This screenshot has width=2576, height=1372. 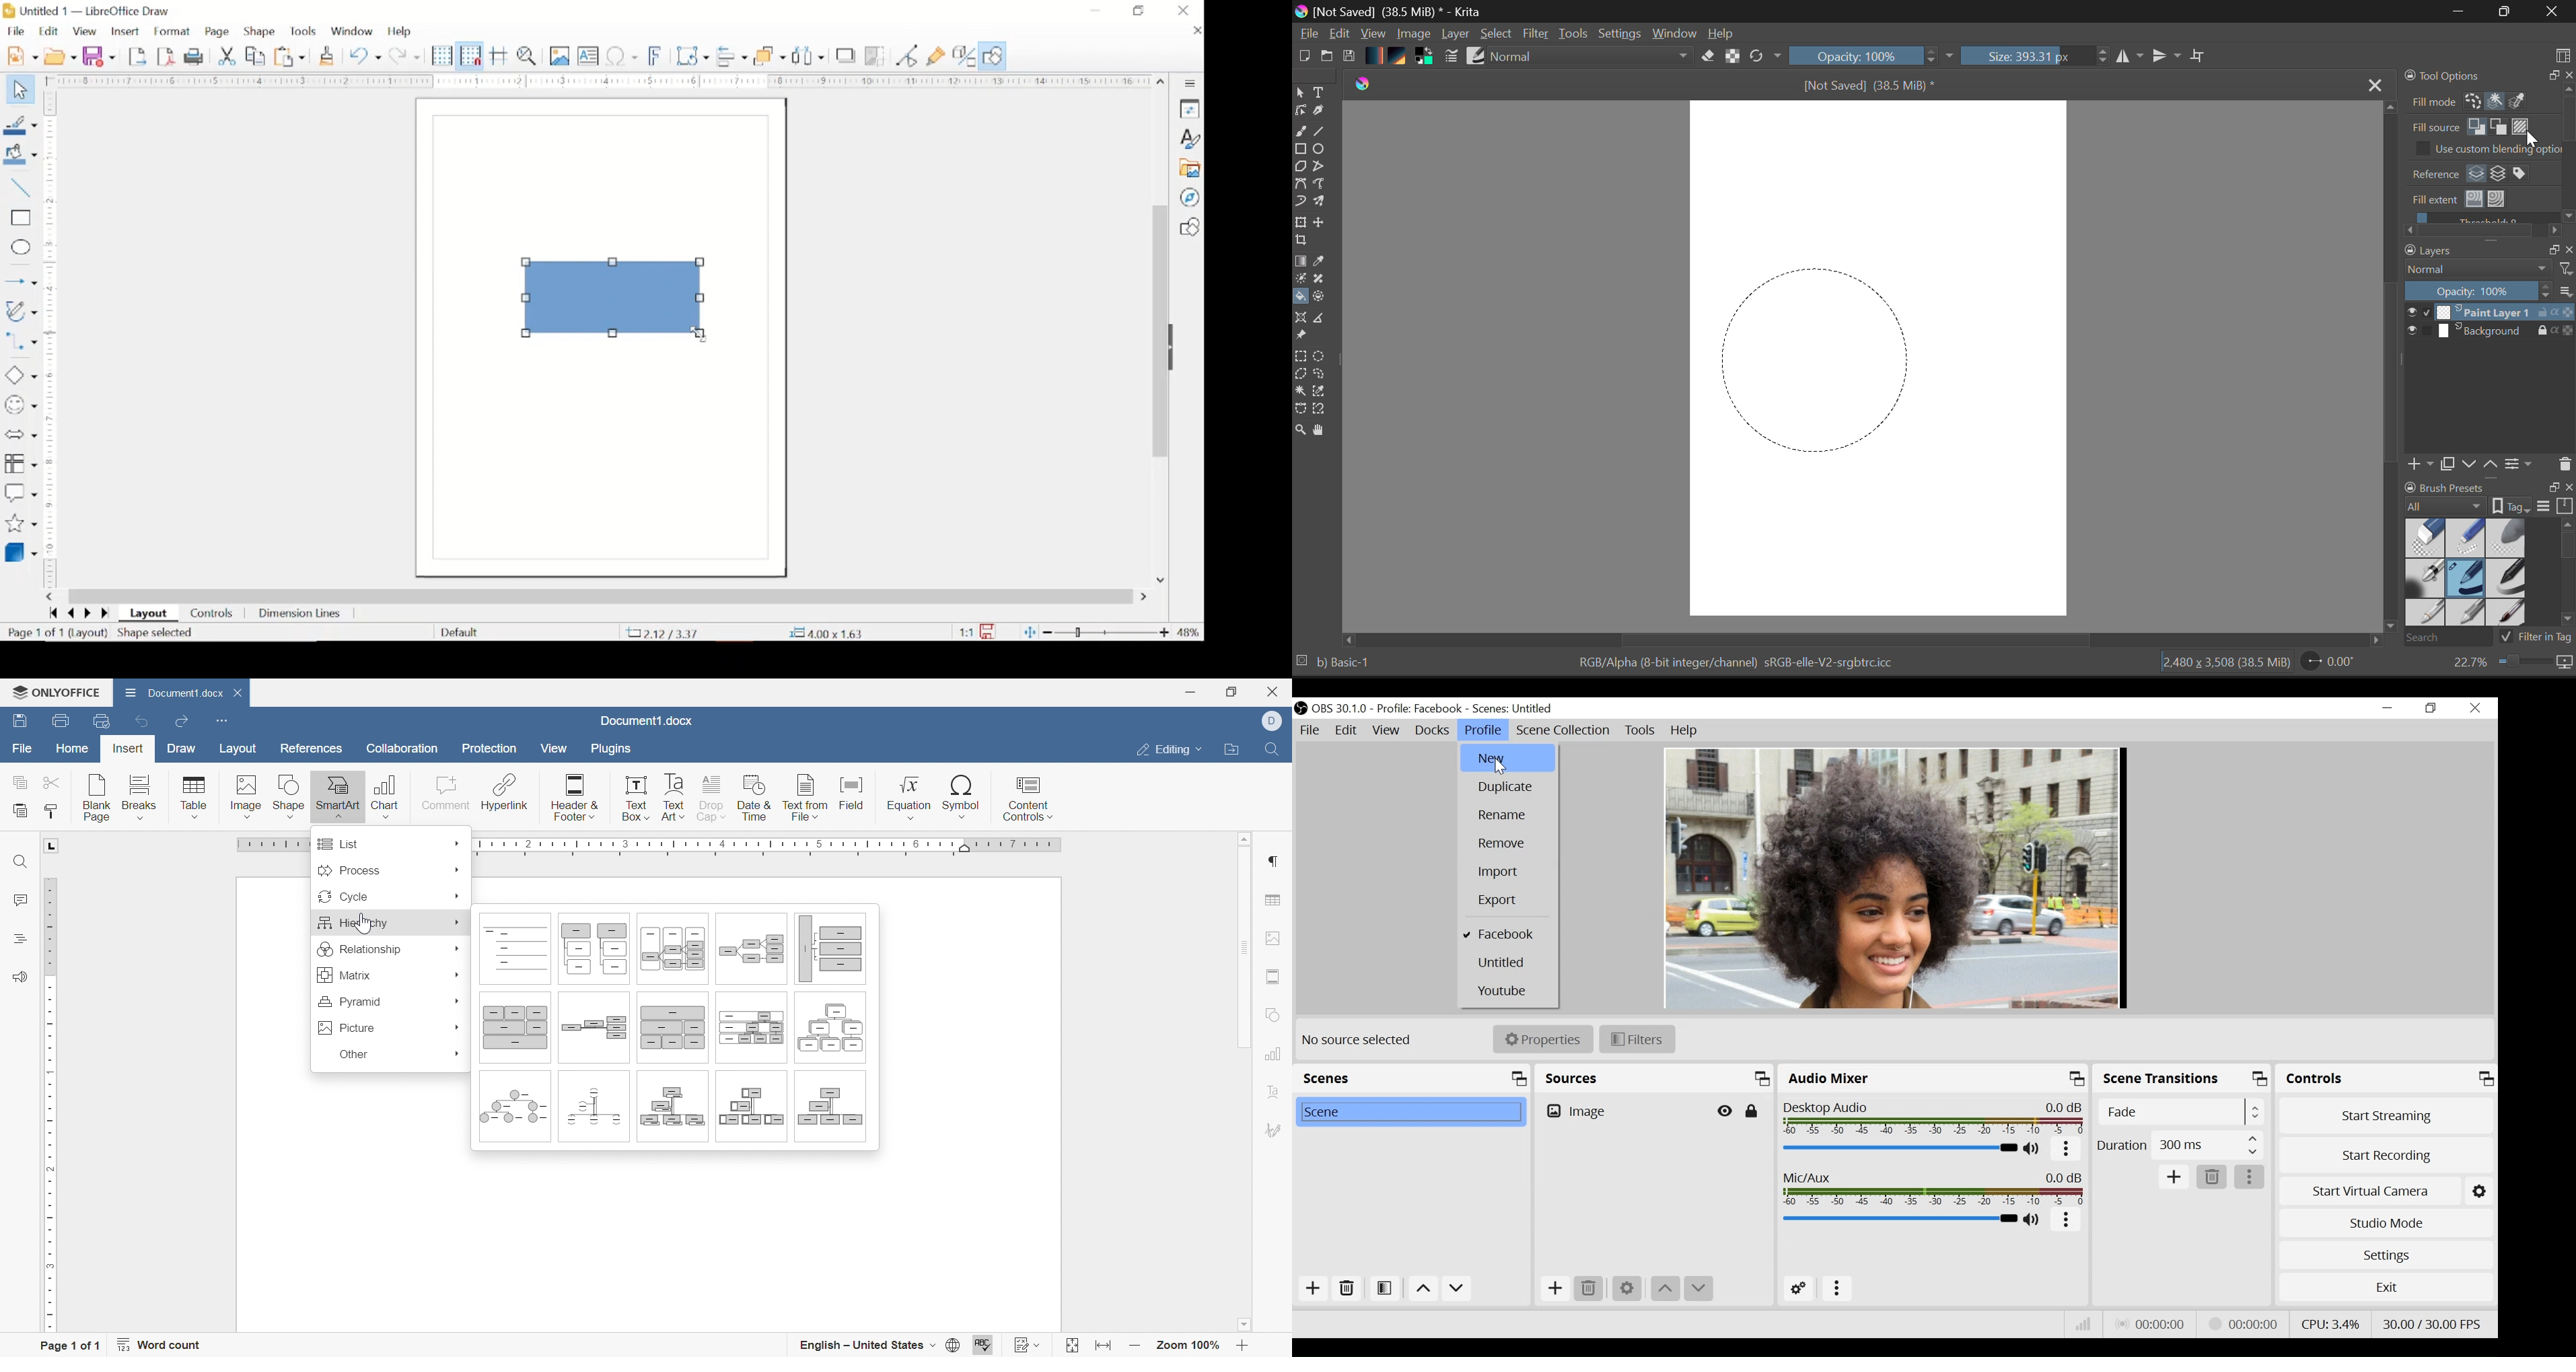 What do you see at coordinates (1324, 319) in the screenshot?
I see `Measurements` at bounding box center [1324, 319].